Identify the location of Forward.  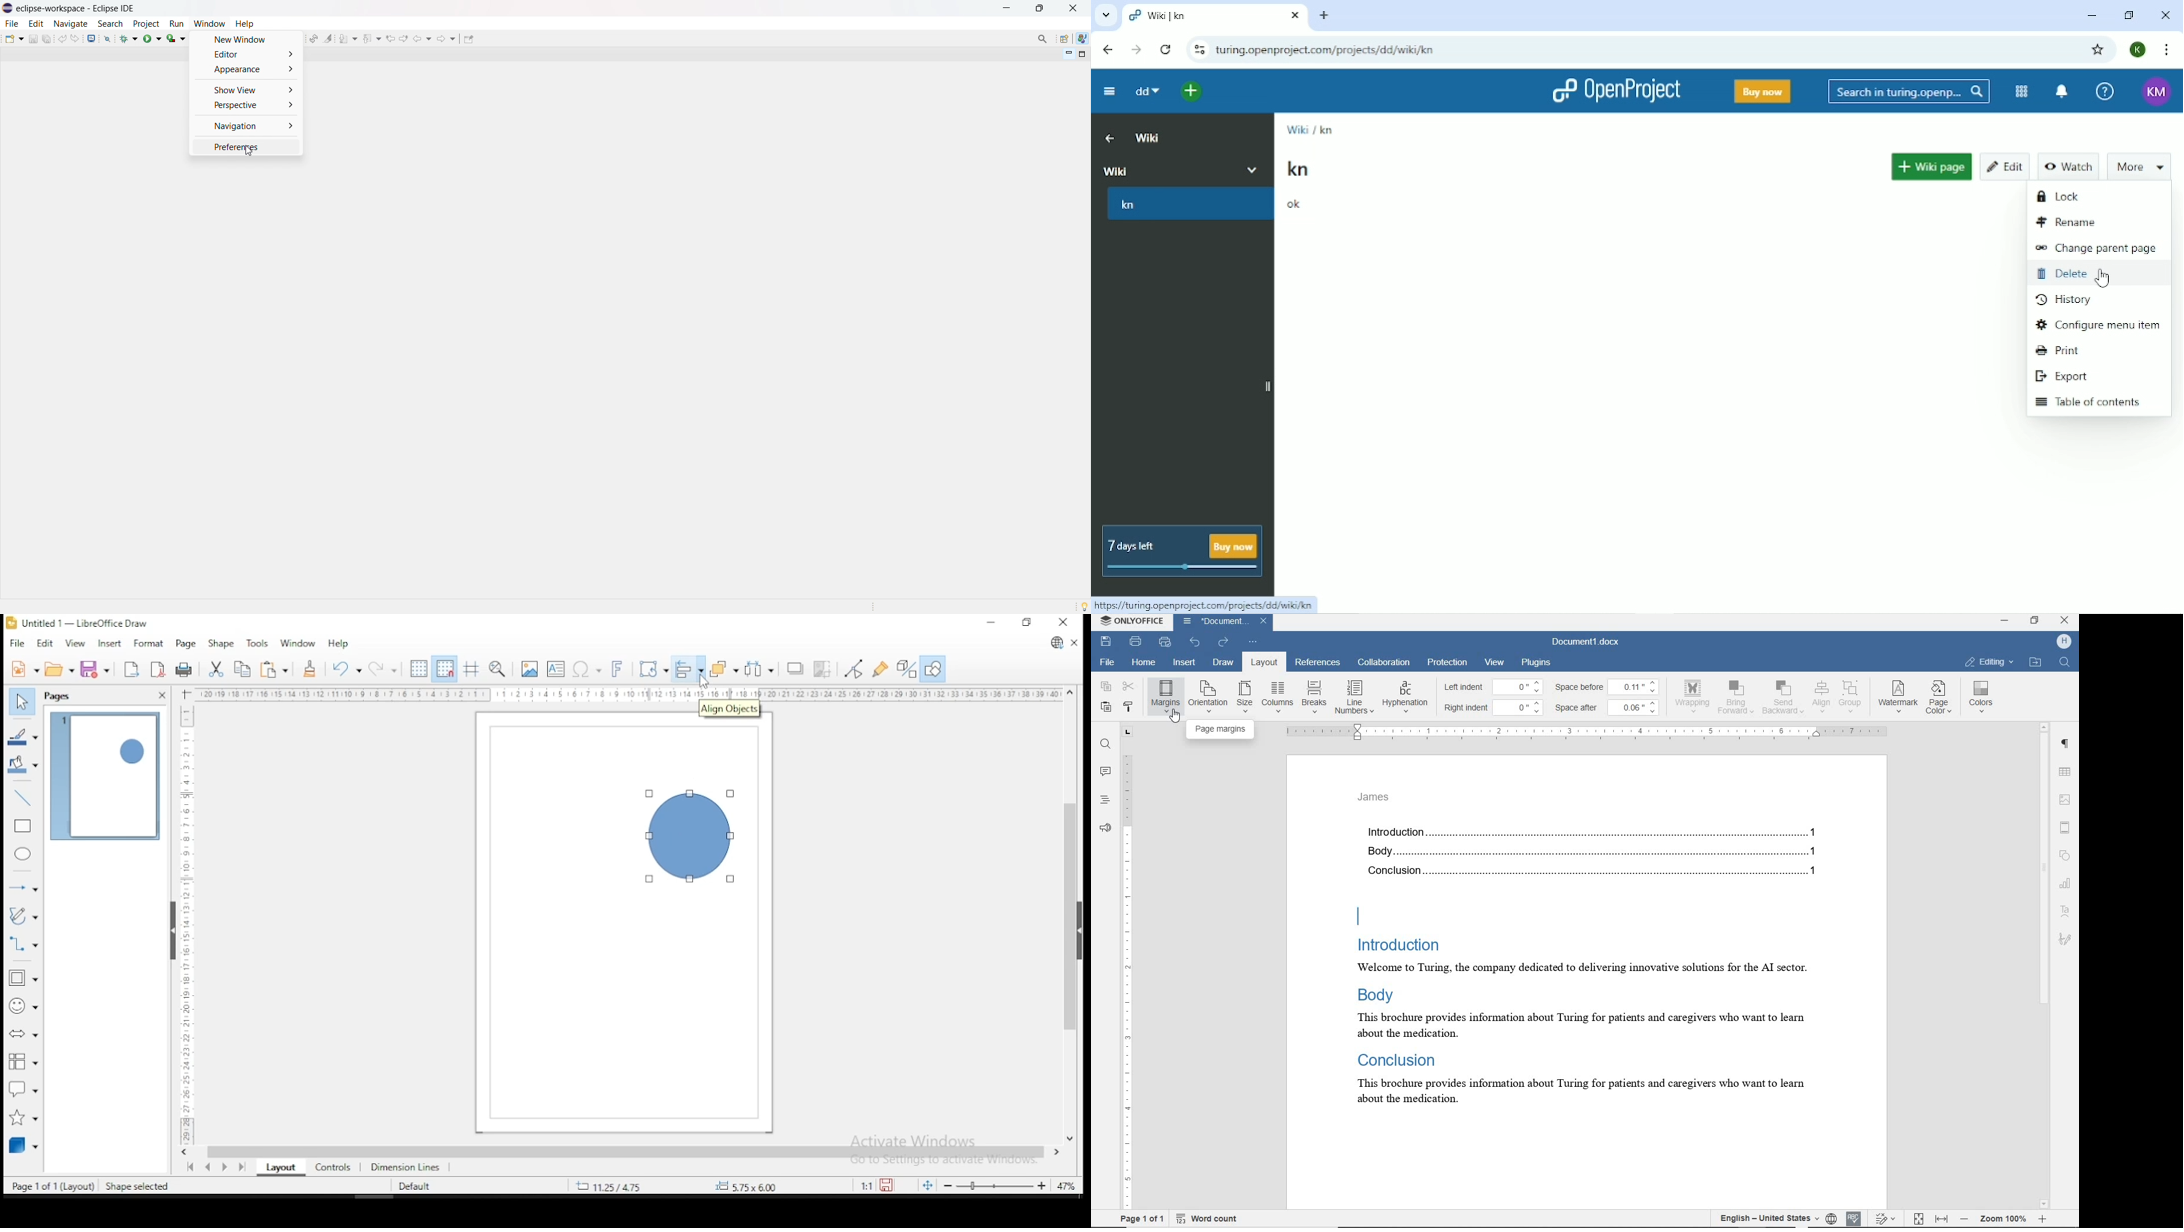
(1136, 50).